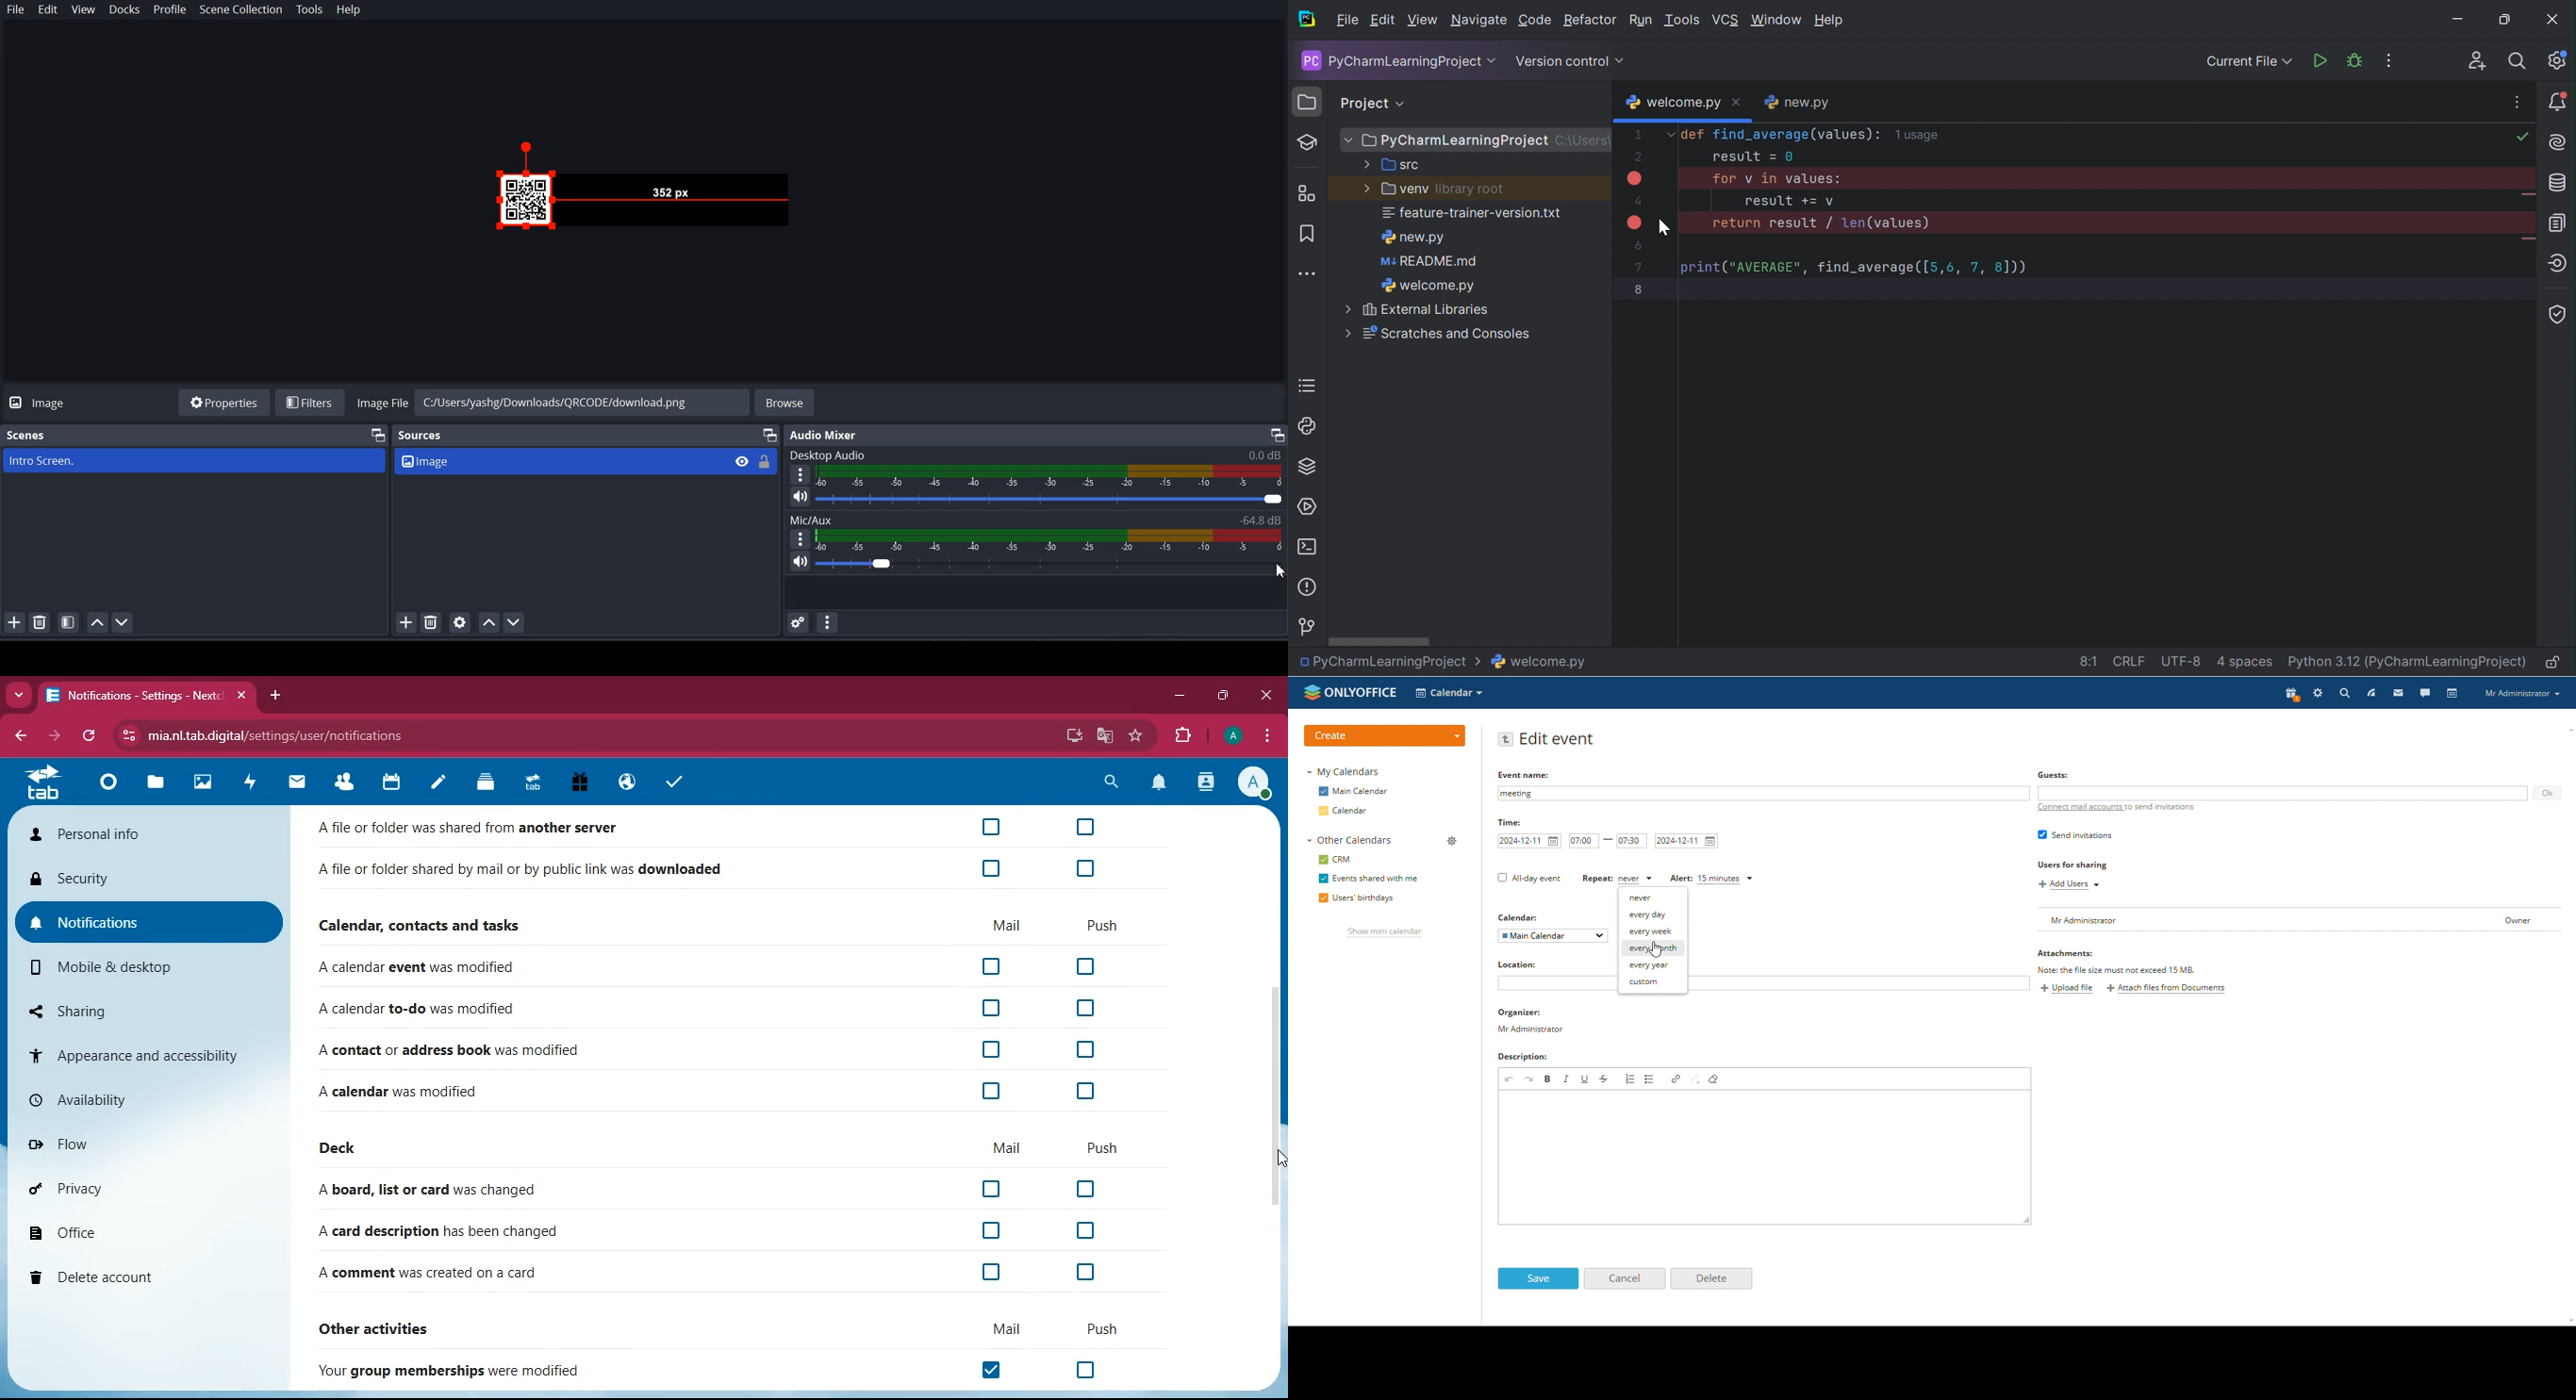 This screenshot has height=1400, width=2576. Describe the element at coordinates (1532, 1014) in the screenshot. I see `organizer` at that location.